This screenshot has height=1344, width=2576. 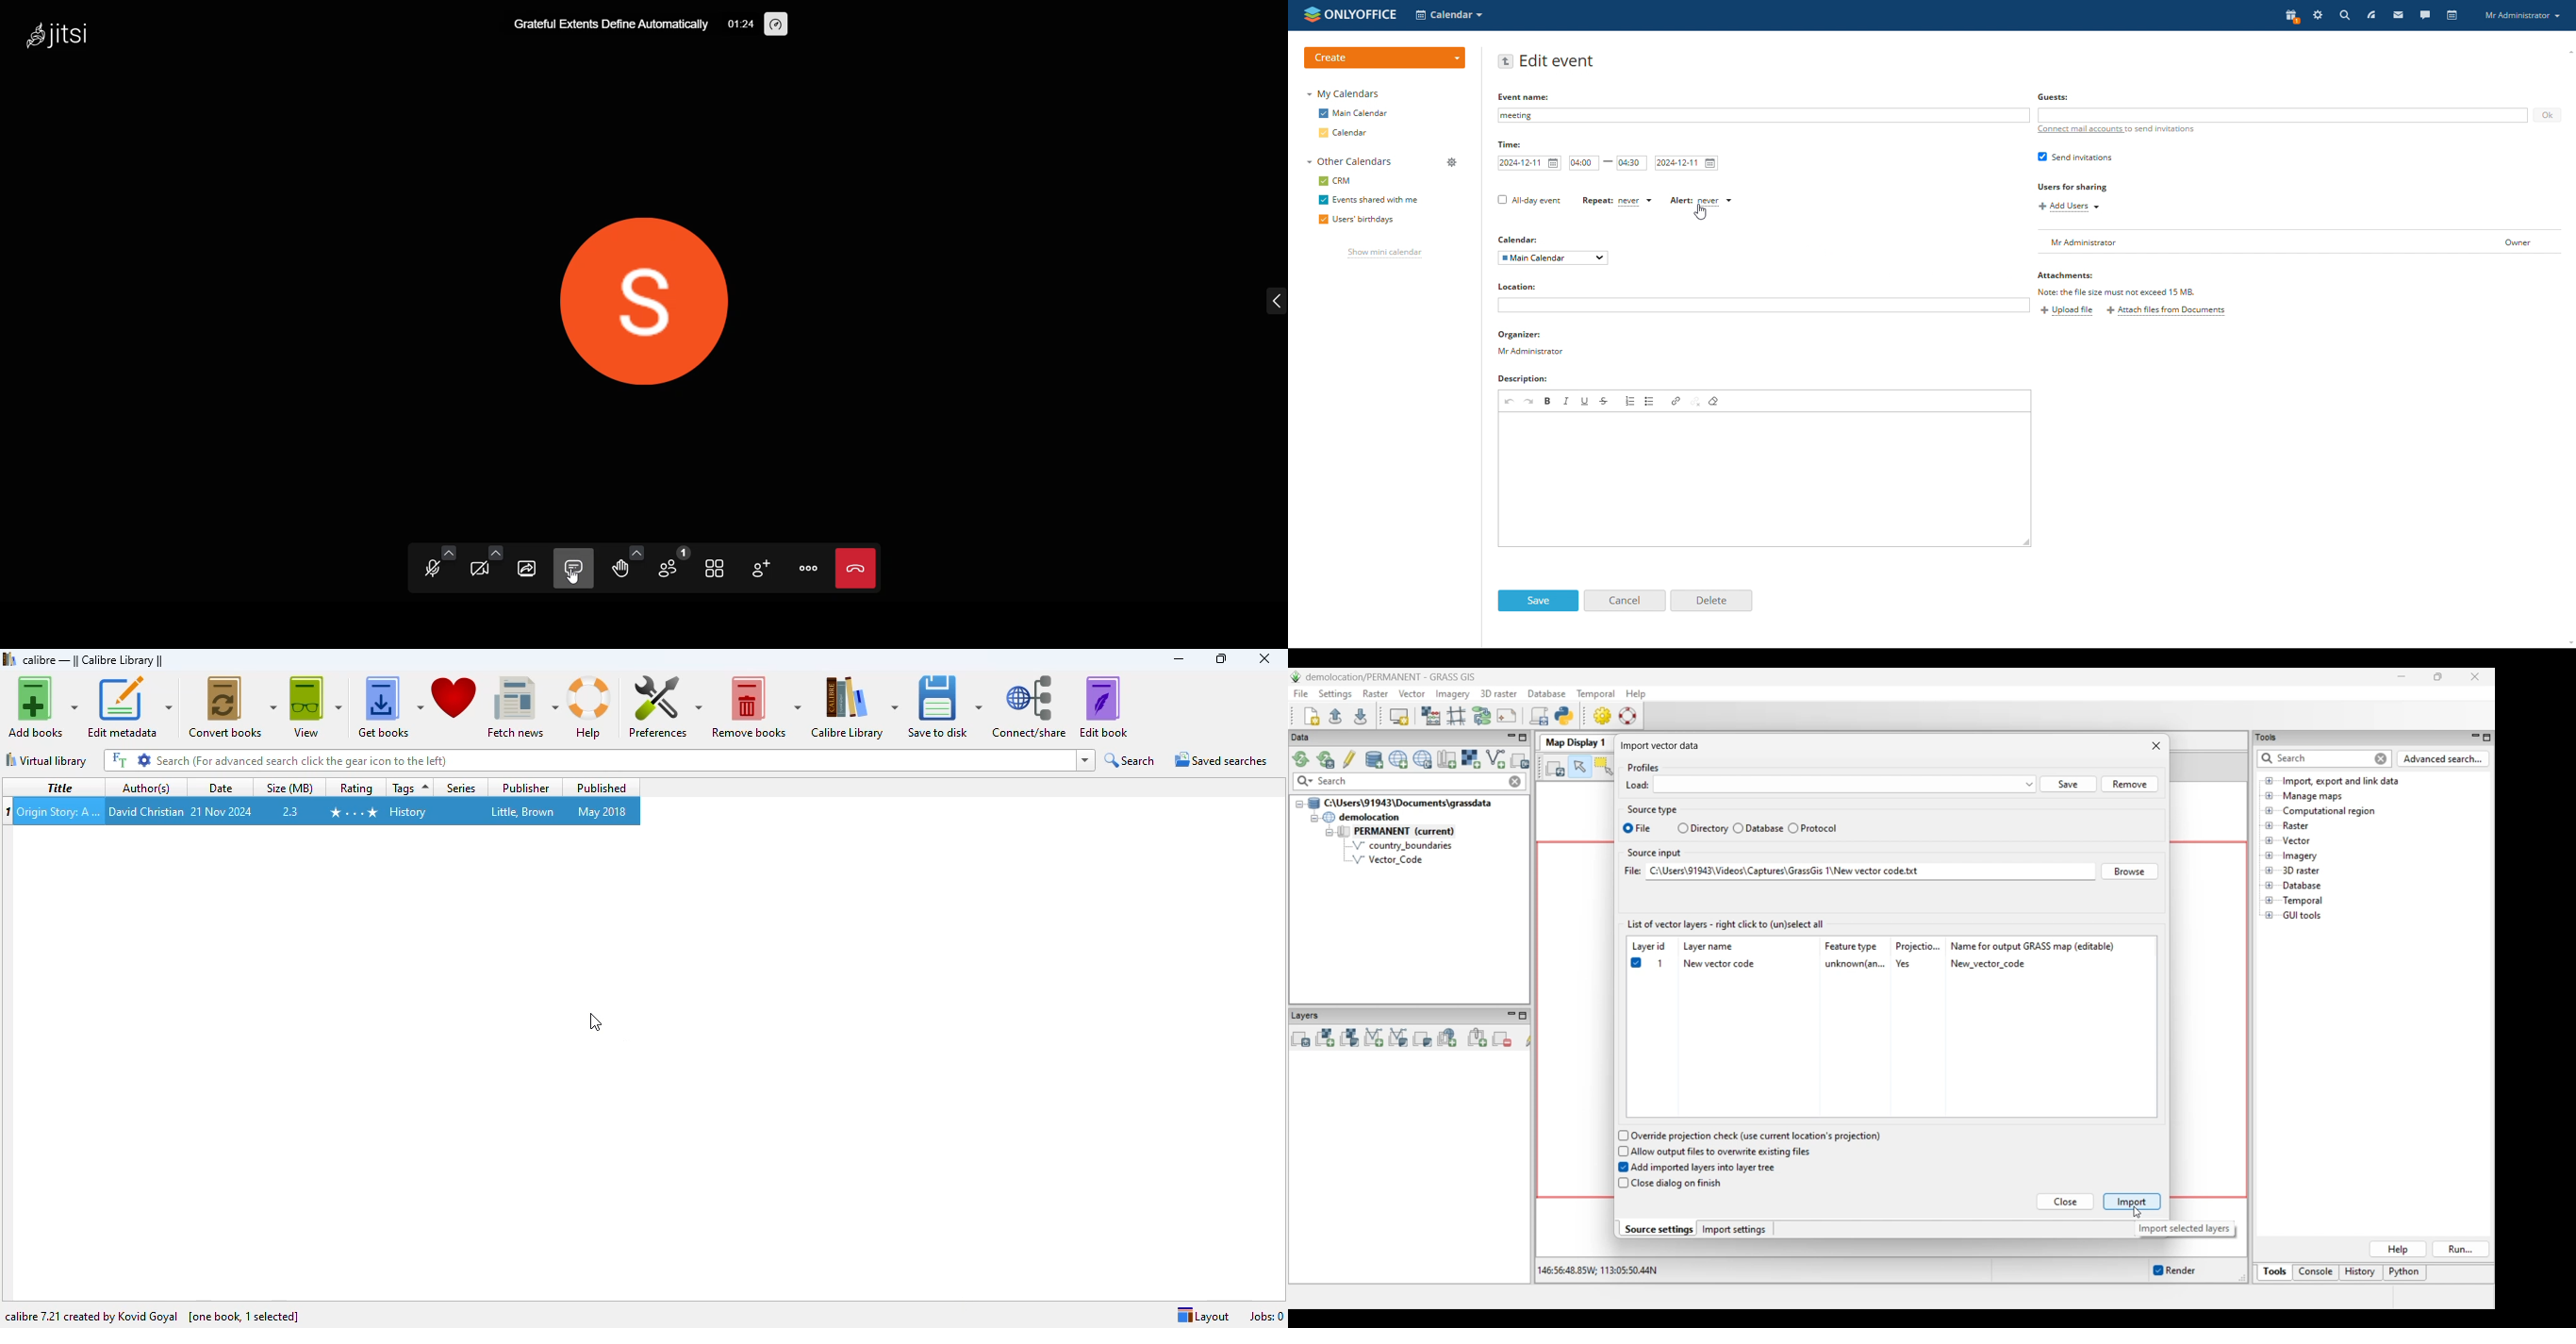 I want to click on performance setting, so click(x=777, y=24).